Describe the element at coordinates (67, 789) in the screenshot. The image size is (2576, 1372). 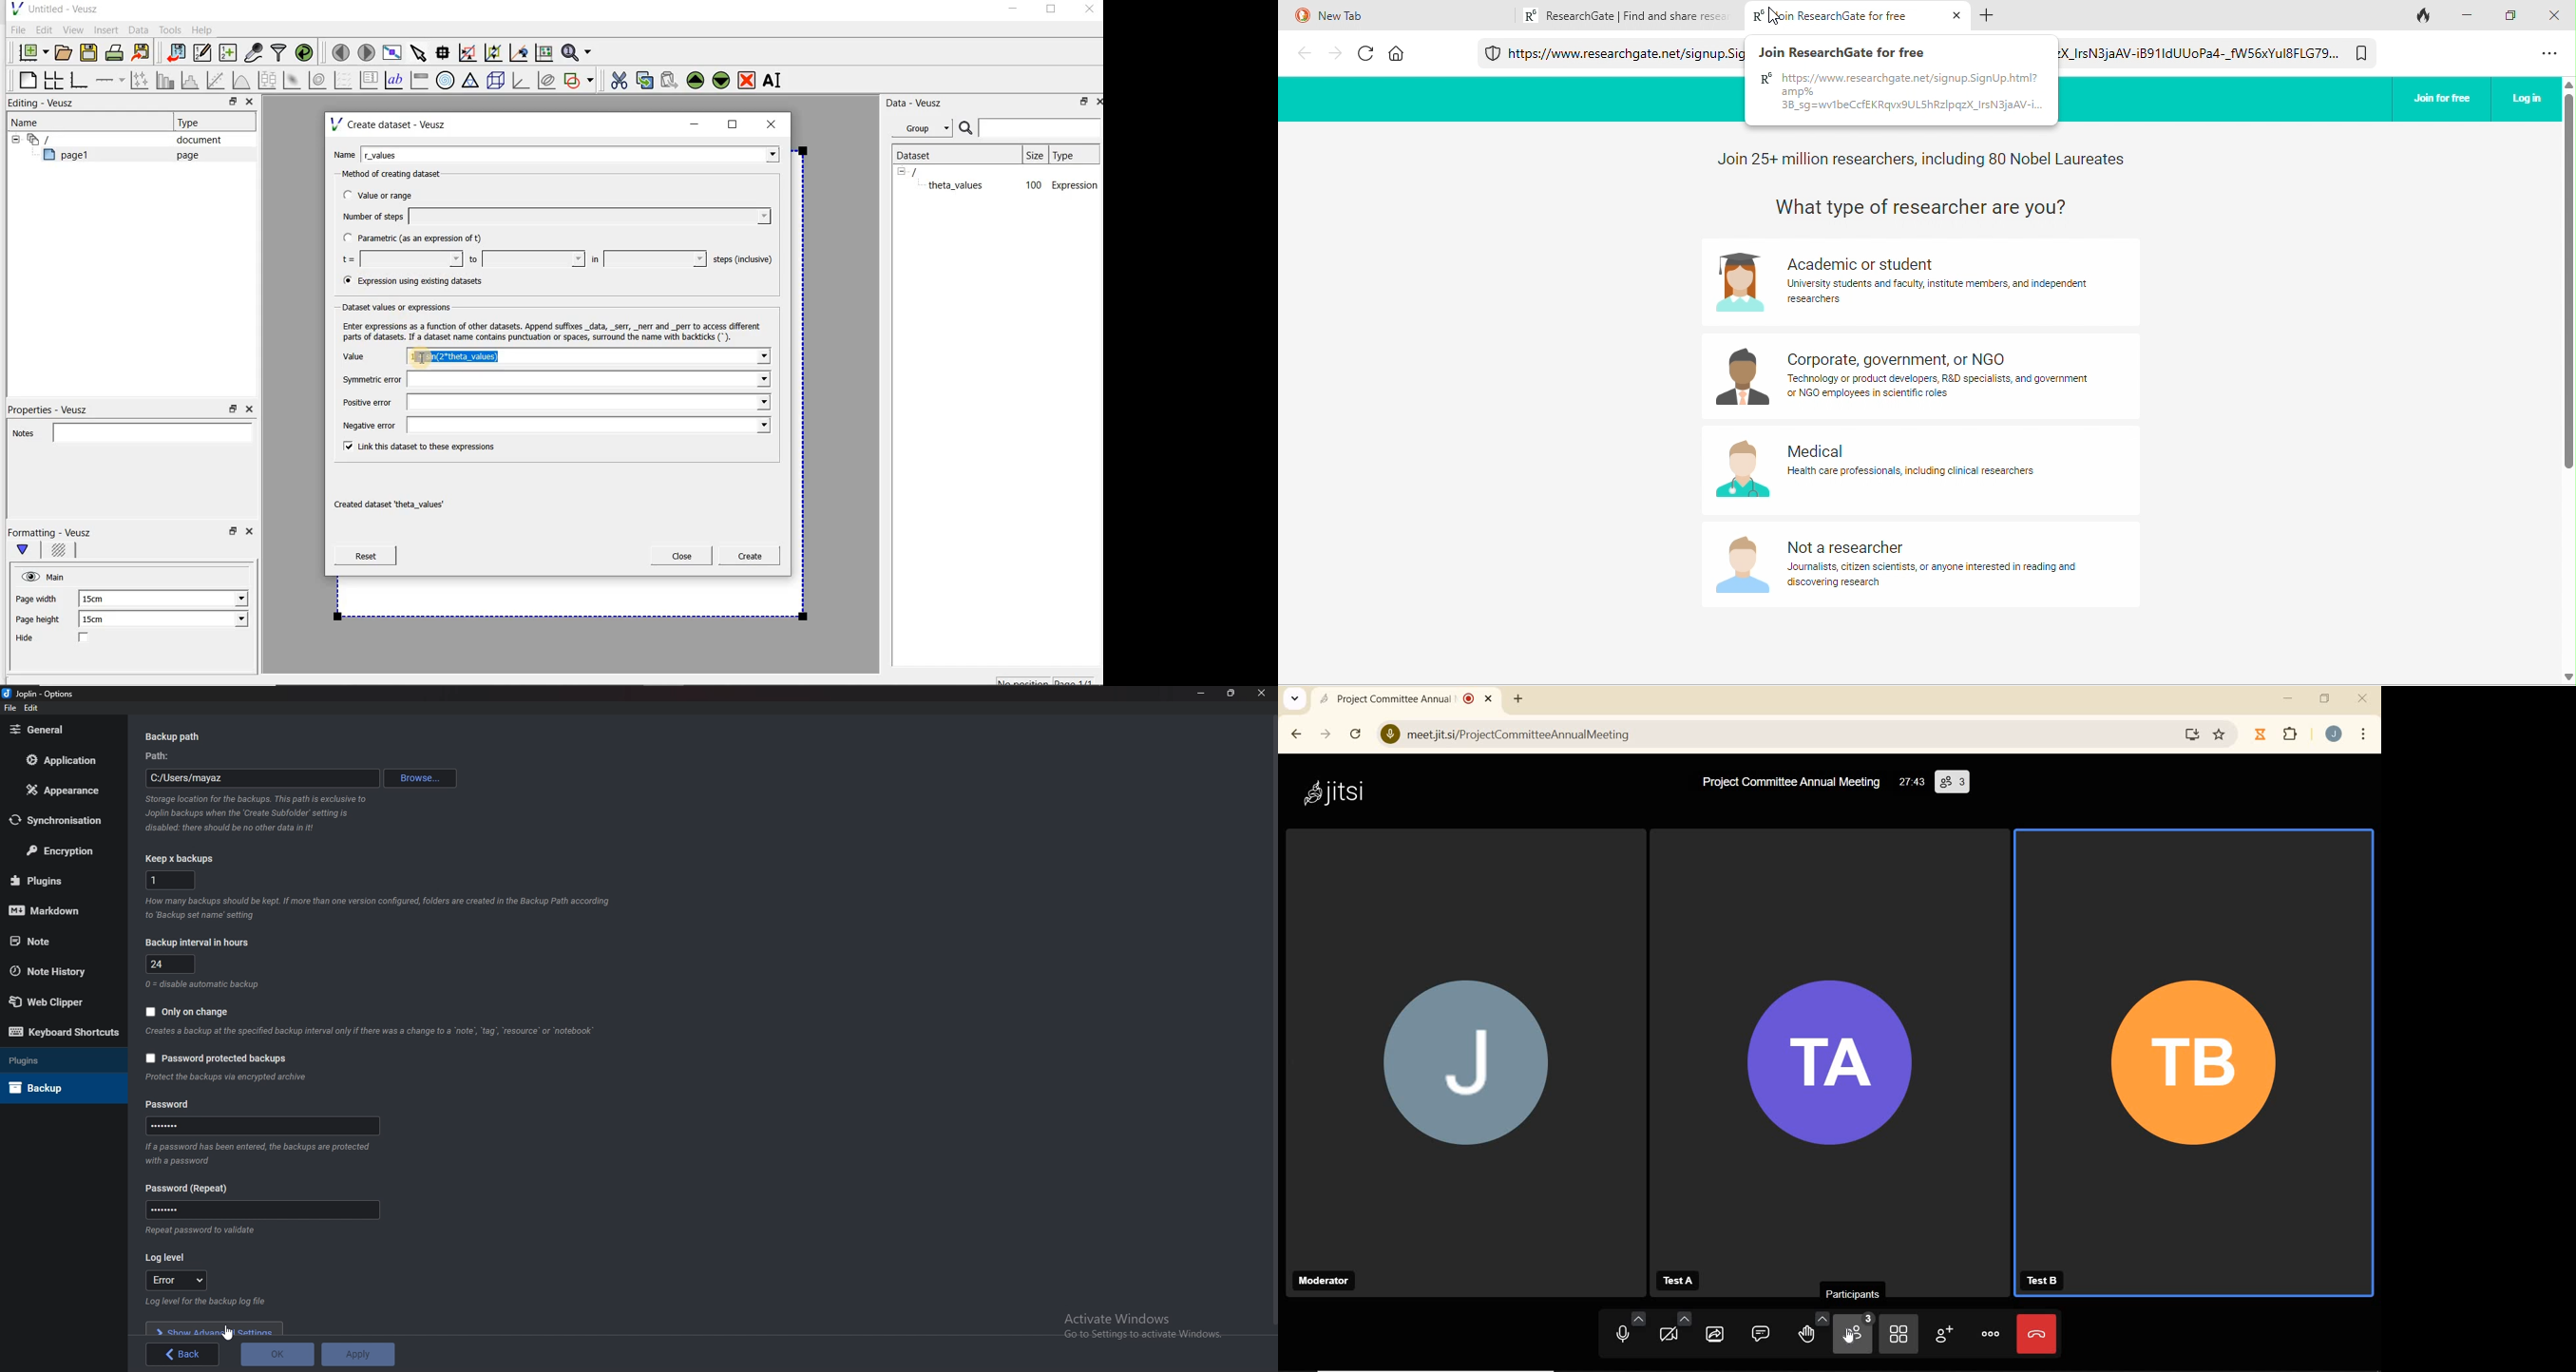
I see `Appearance` at that location.